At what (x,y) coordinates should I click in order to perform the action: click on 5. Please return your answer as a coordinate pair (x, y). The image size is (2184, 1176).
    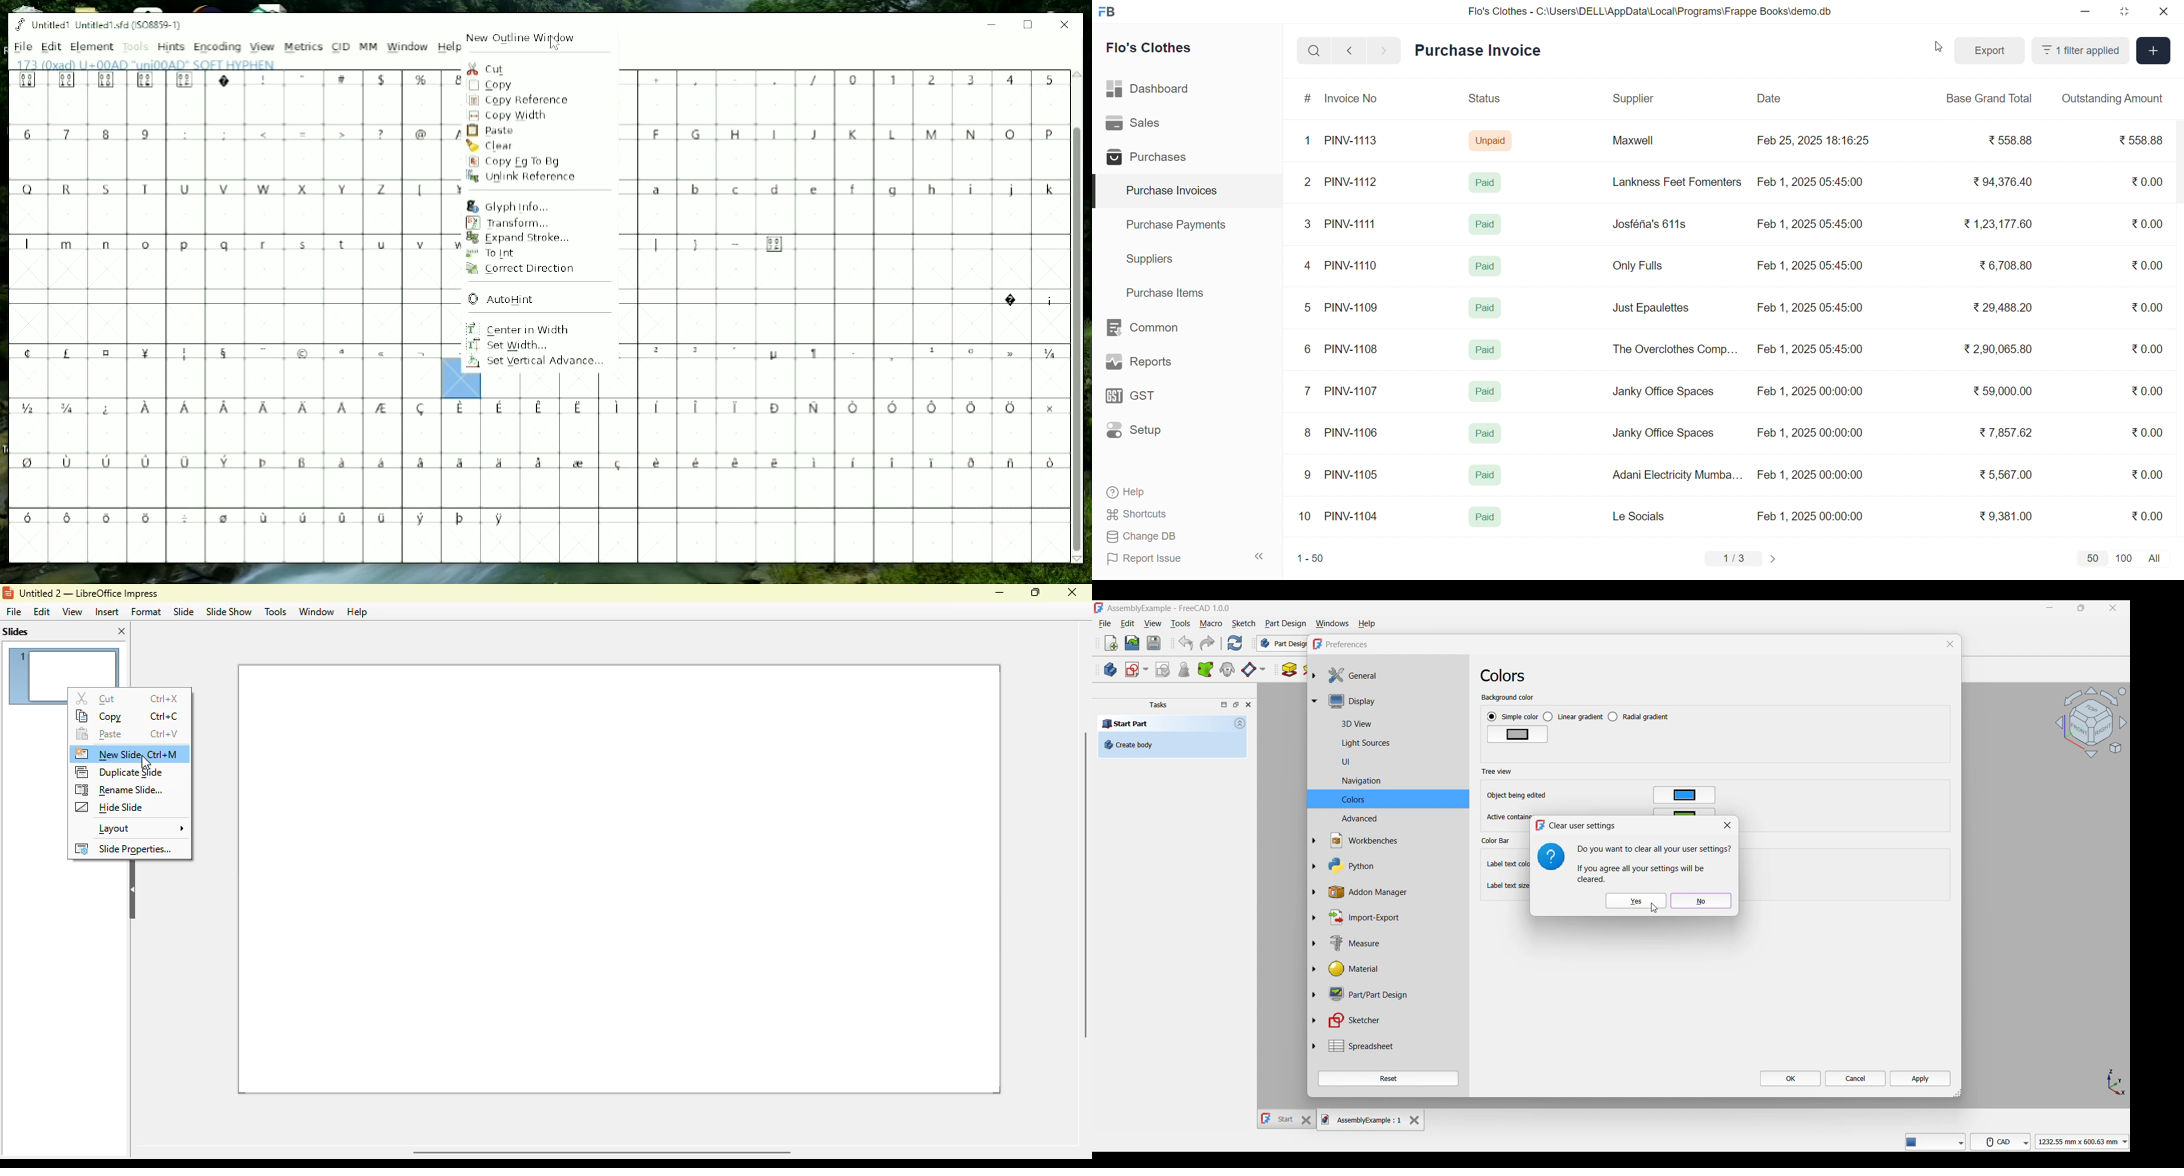
    Looking at the image, I should click on (1307, 307).